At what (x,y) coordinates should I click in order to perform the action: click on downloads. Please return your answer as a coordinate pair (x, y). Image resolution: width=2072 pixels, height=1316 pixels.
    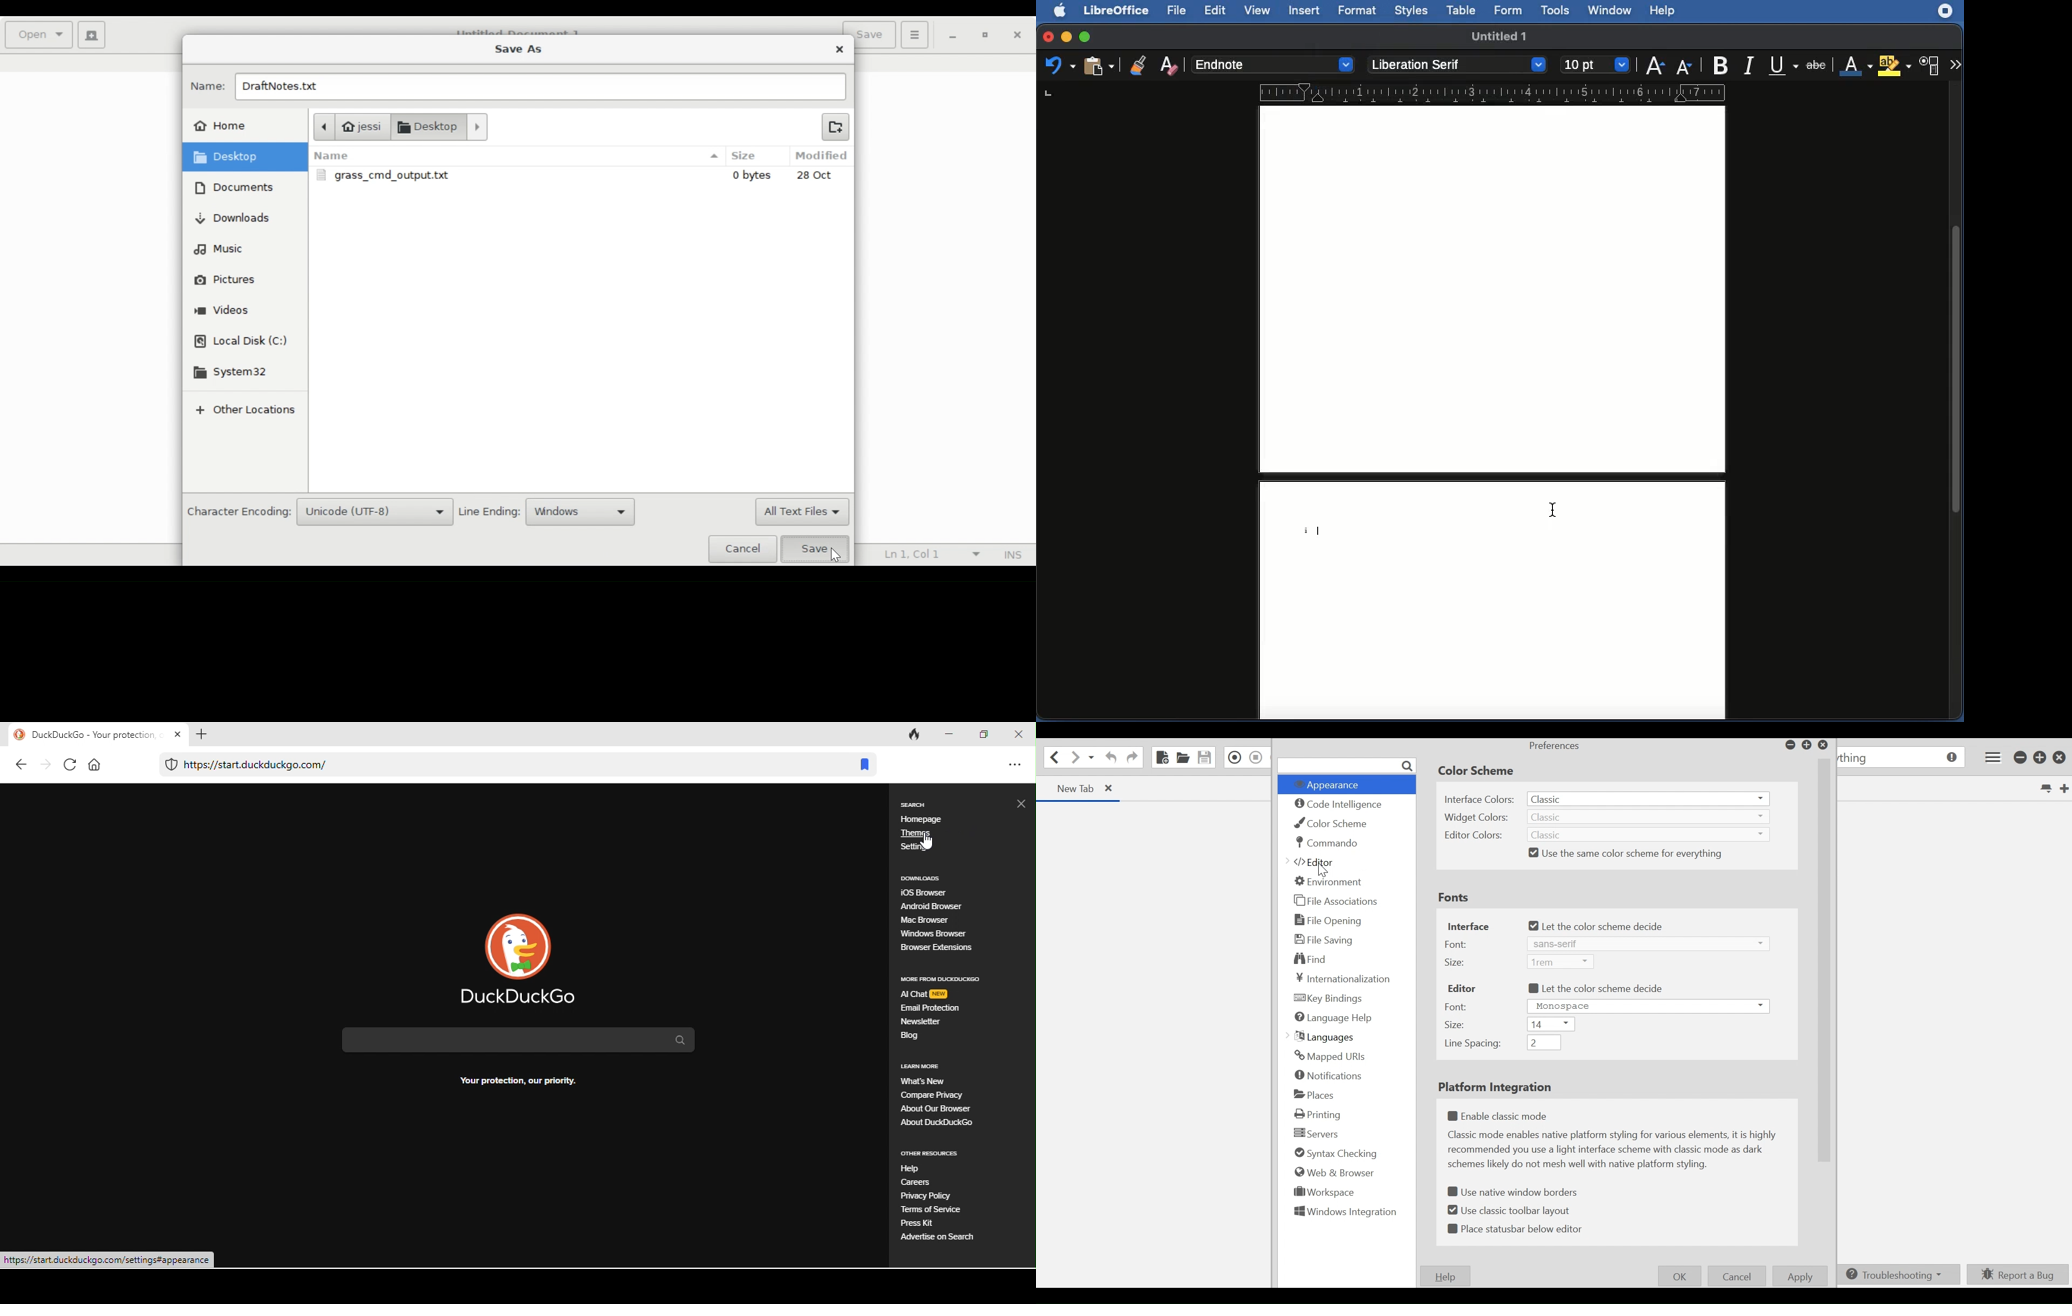
    Looking at the image, I should click on (926, 877).